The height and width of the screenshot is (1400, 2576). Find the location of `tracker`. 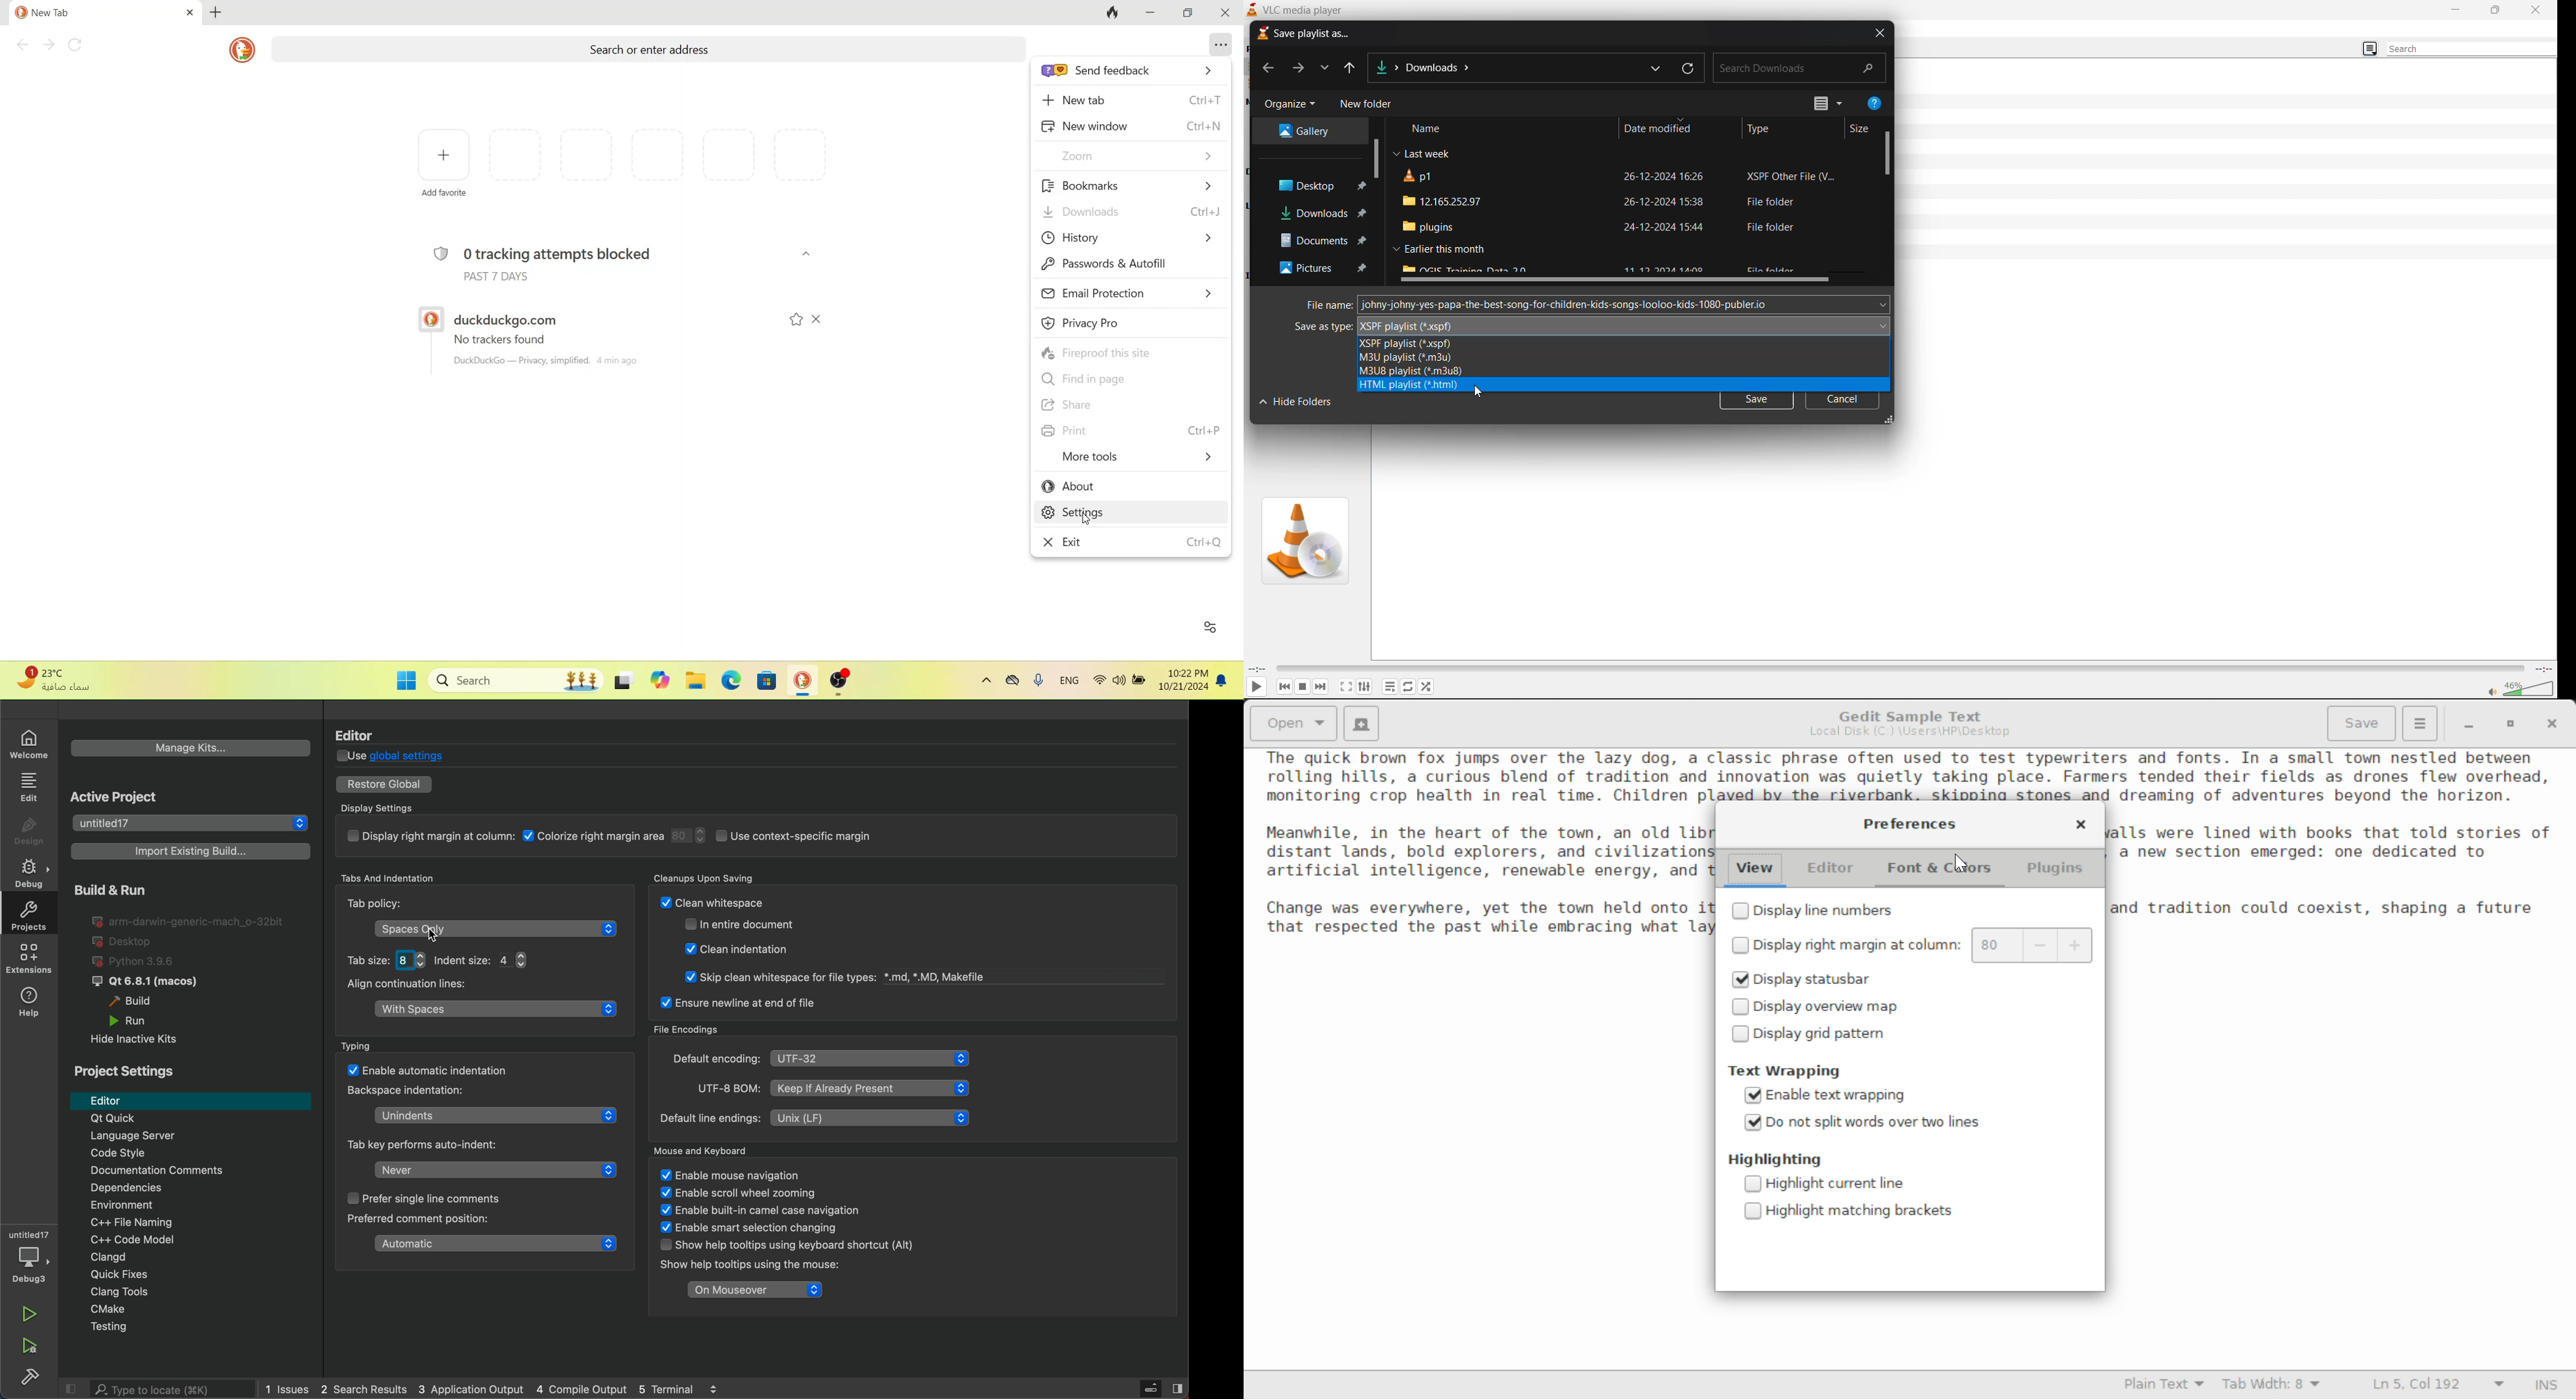

tracker is located at coordinates (607, 258).